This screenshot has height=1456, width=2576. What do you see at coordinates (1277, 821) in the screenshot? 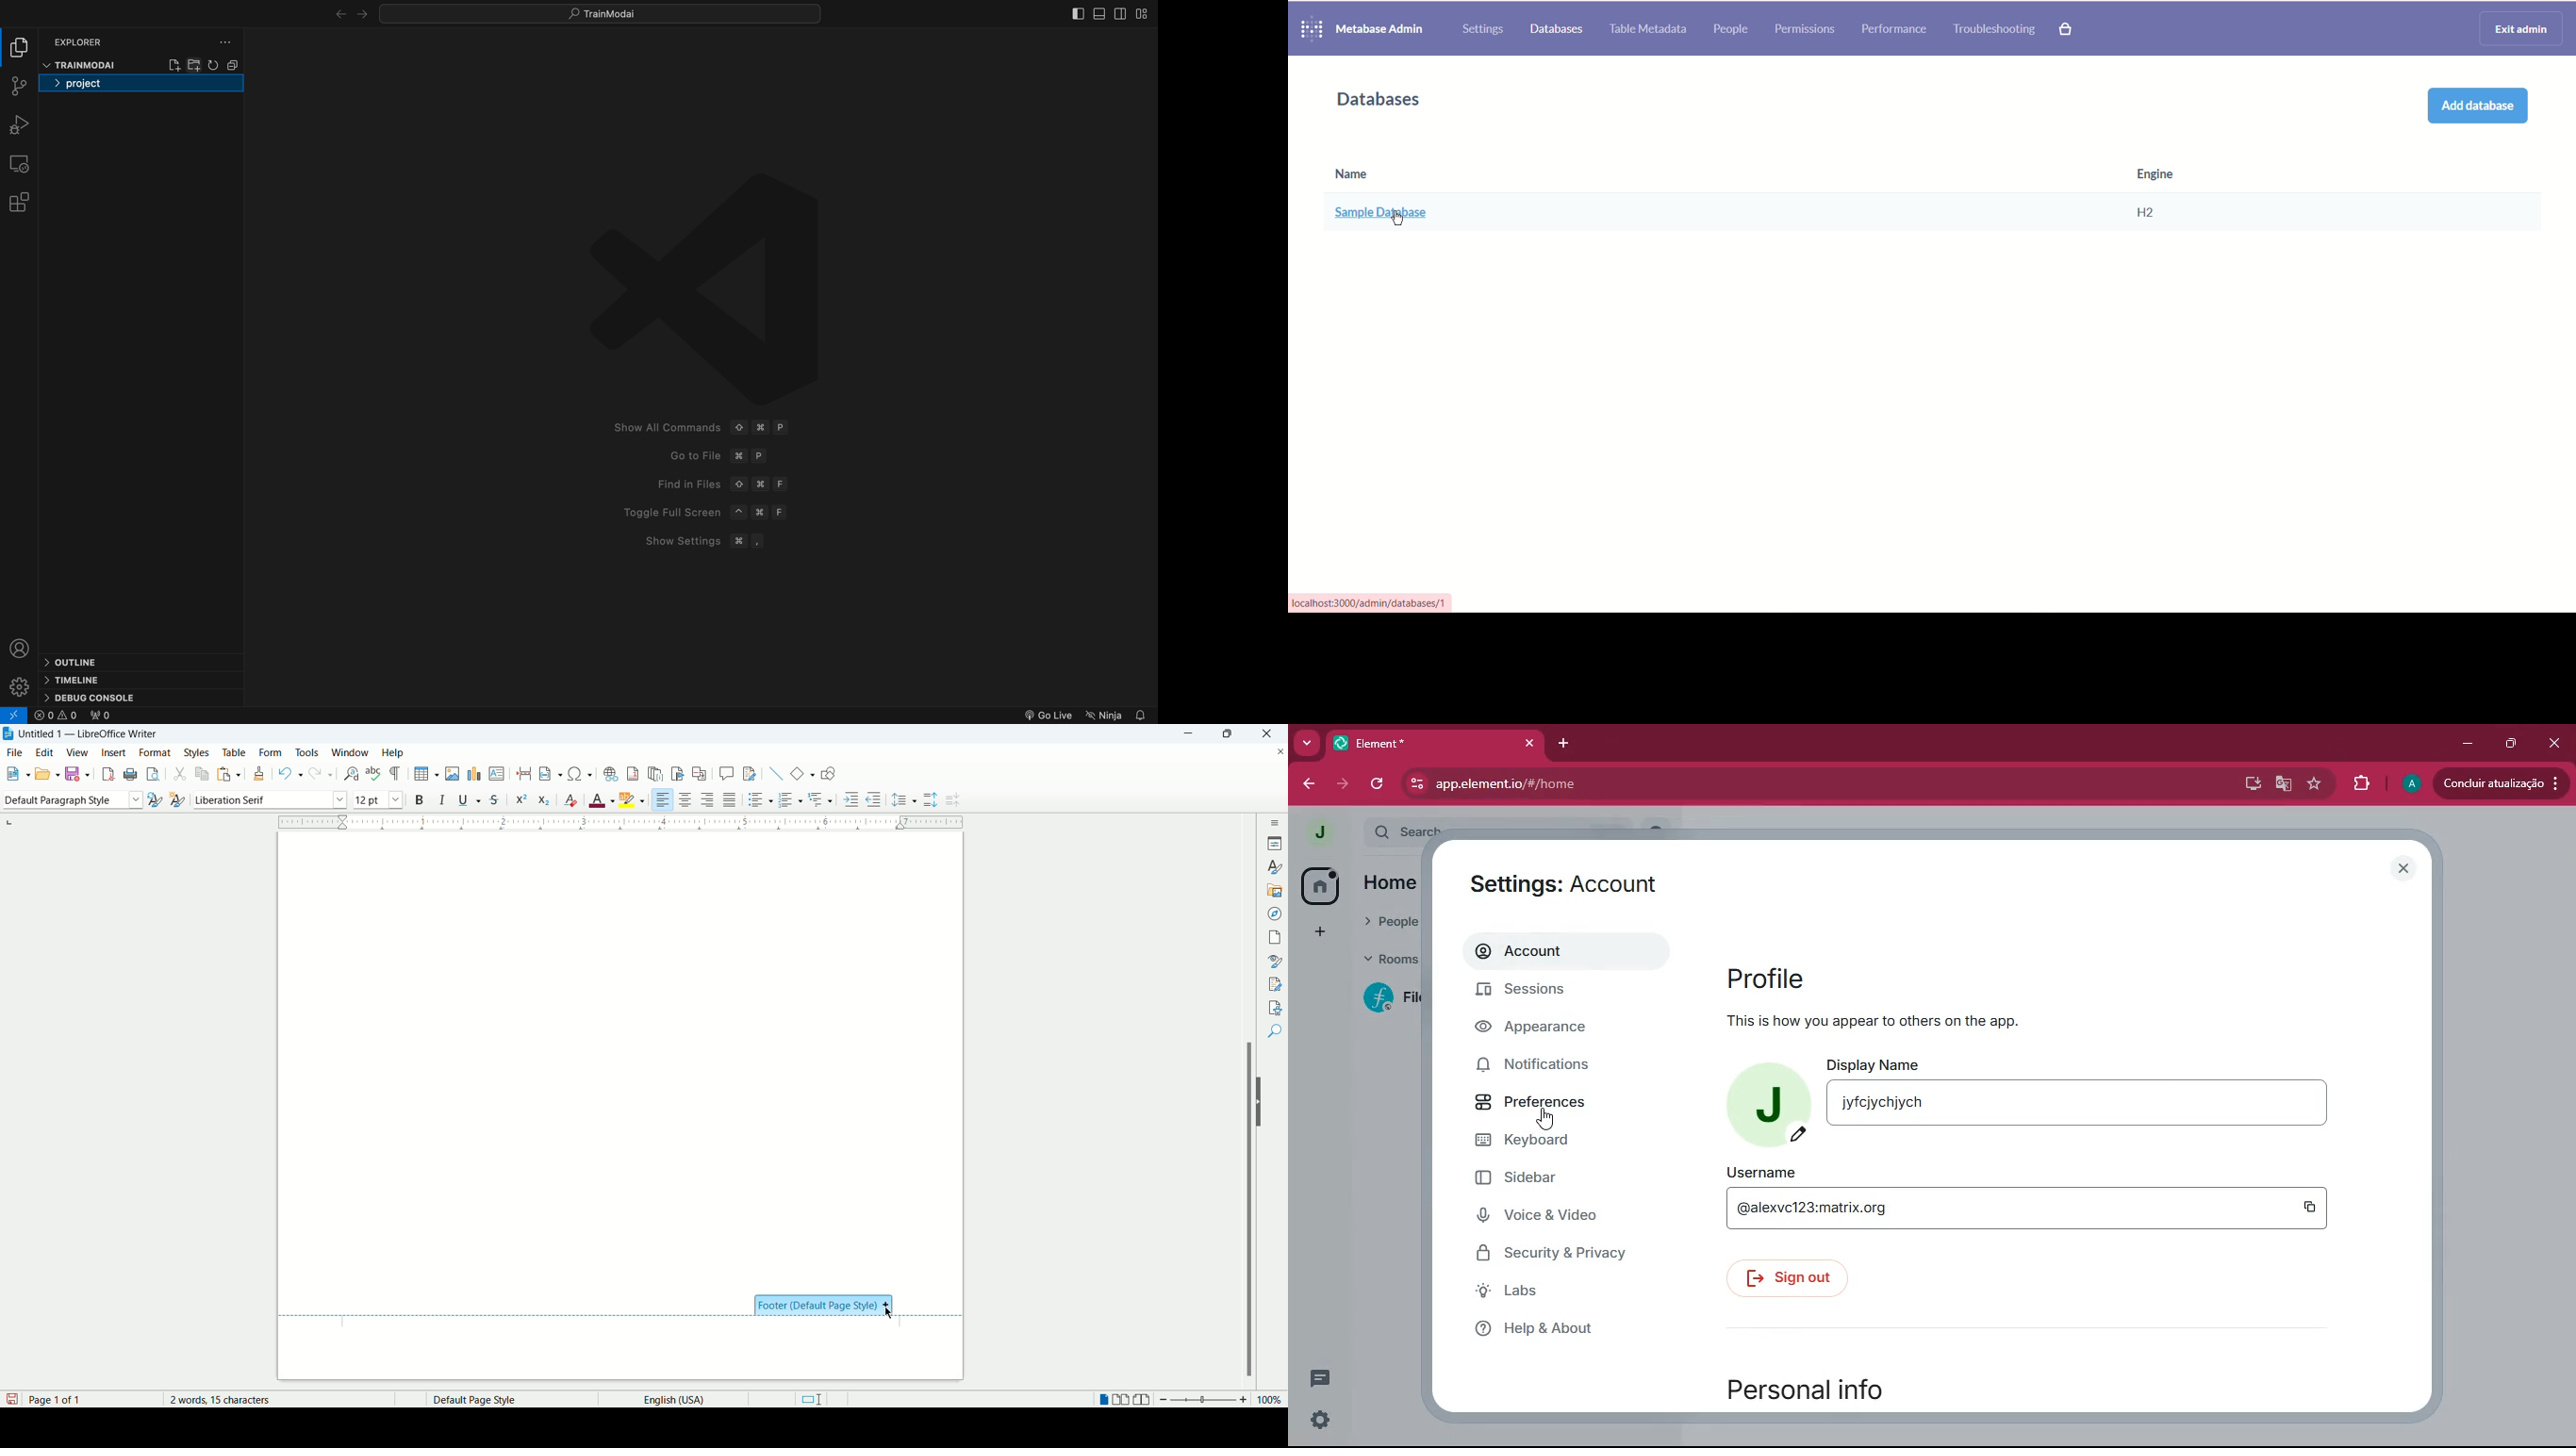
I see `sidebar settings` at bounding box center [1277, 821].